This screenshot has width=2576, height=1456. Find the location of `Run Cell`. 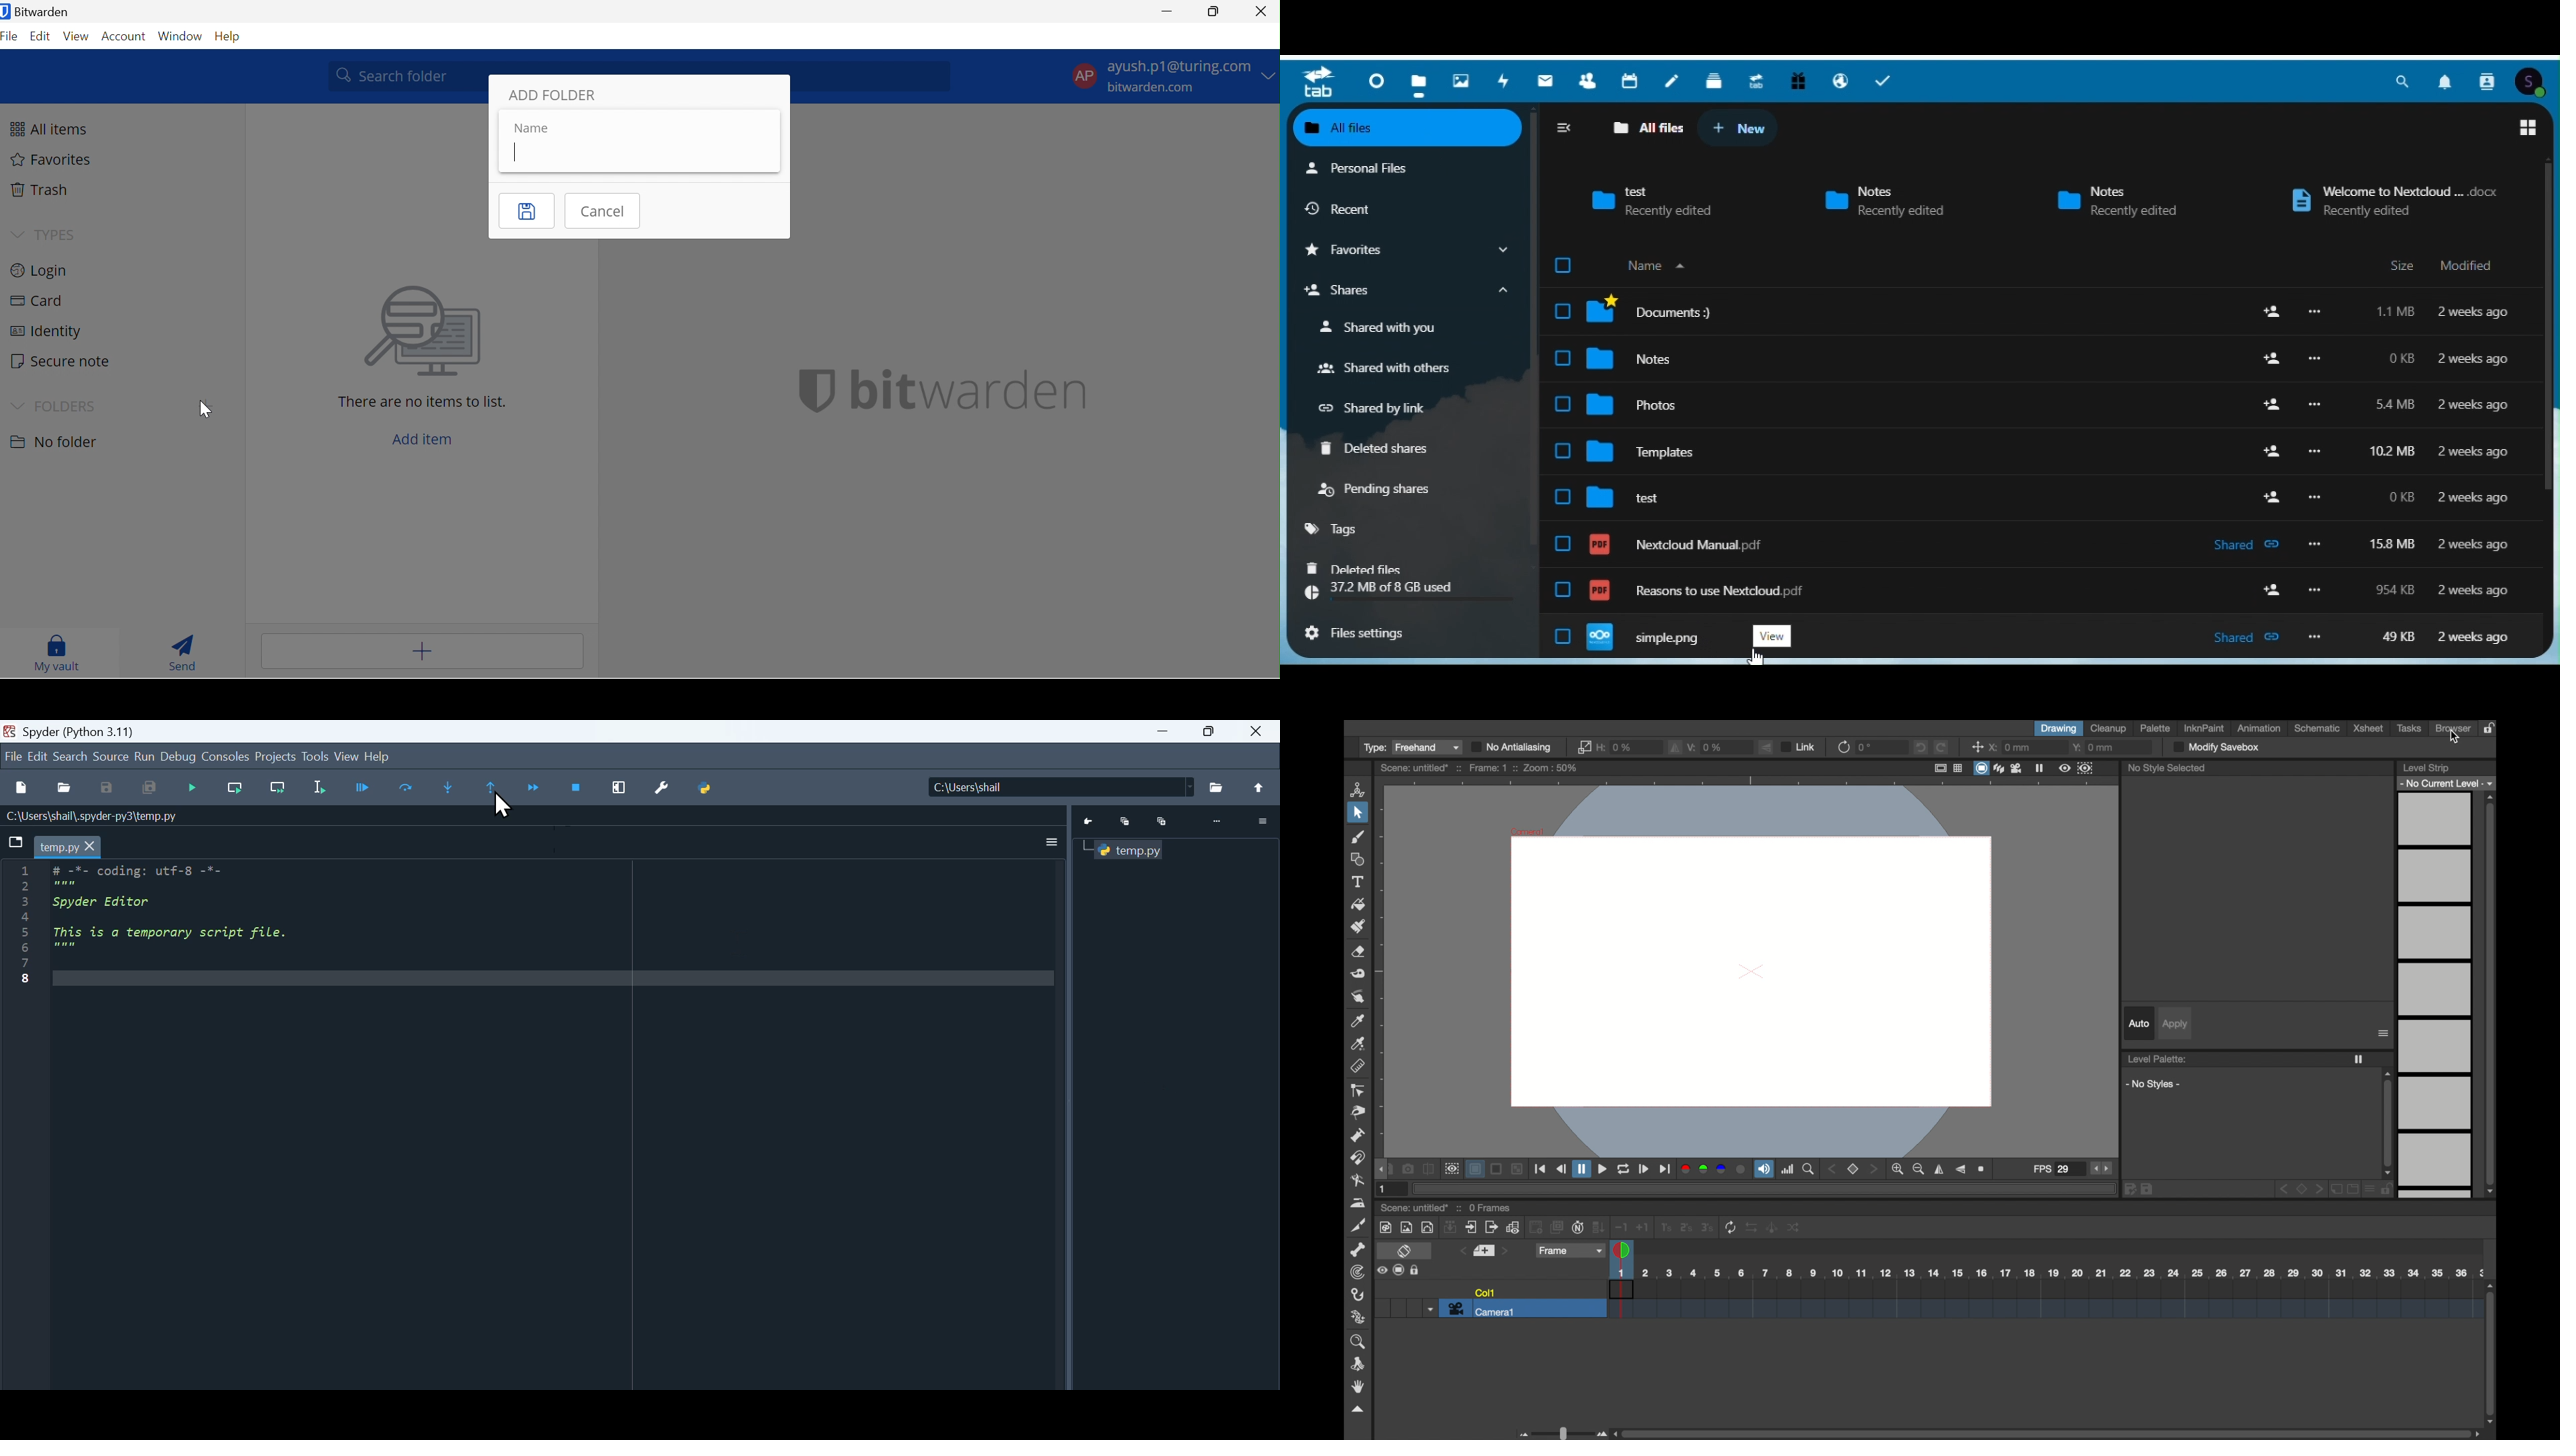

Run Cell is located at coordinates (406, 787).